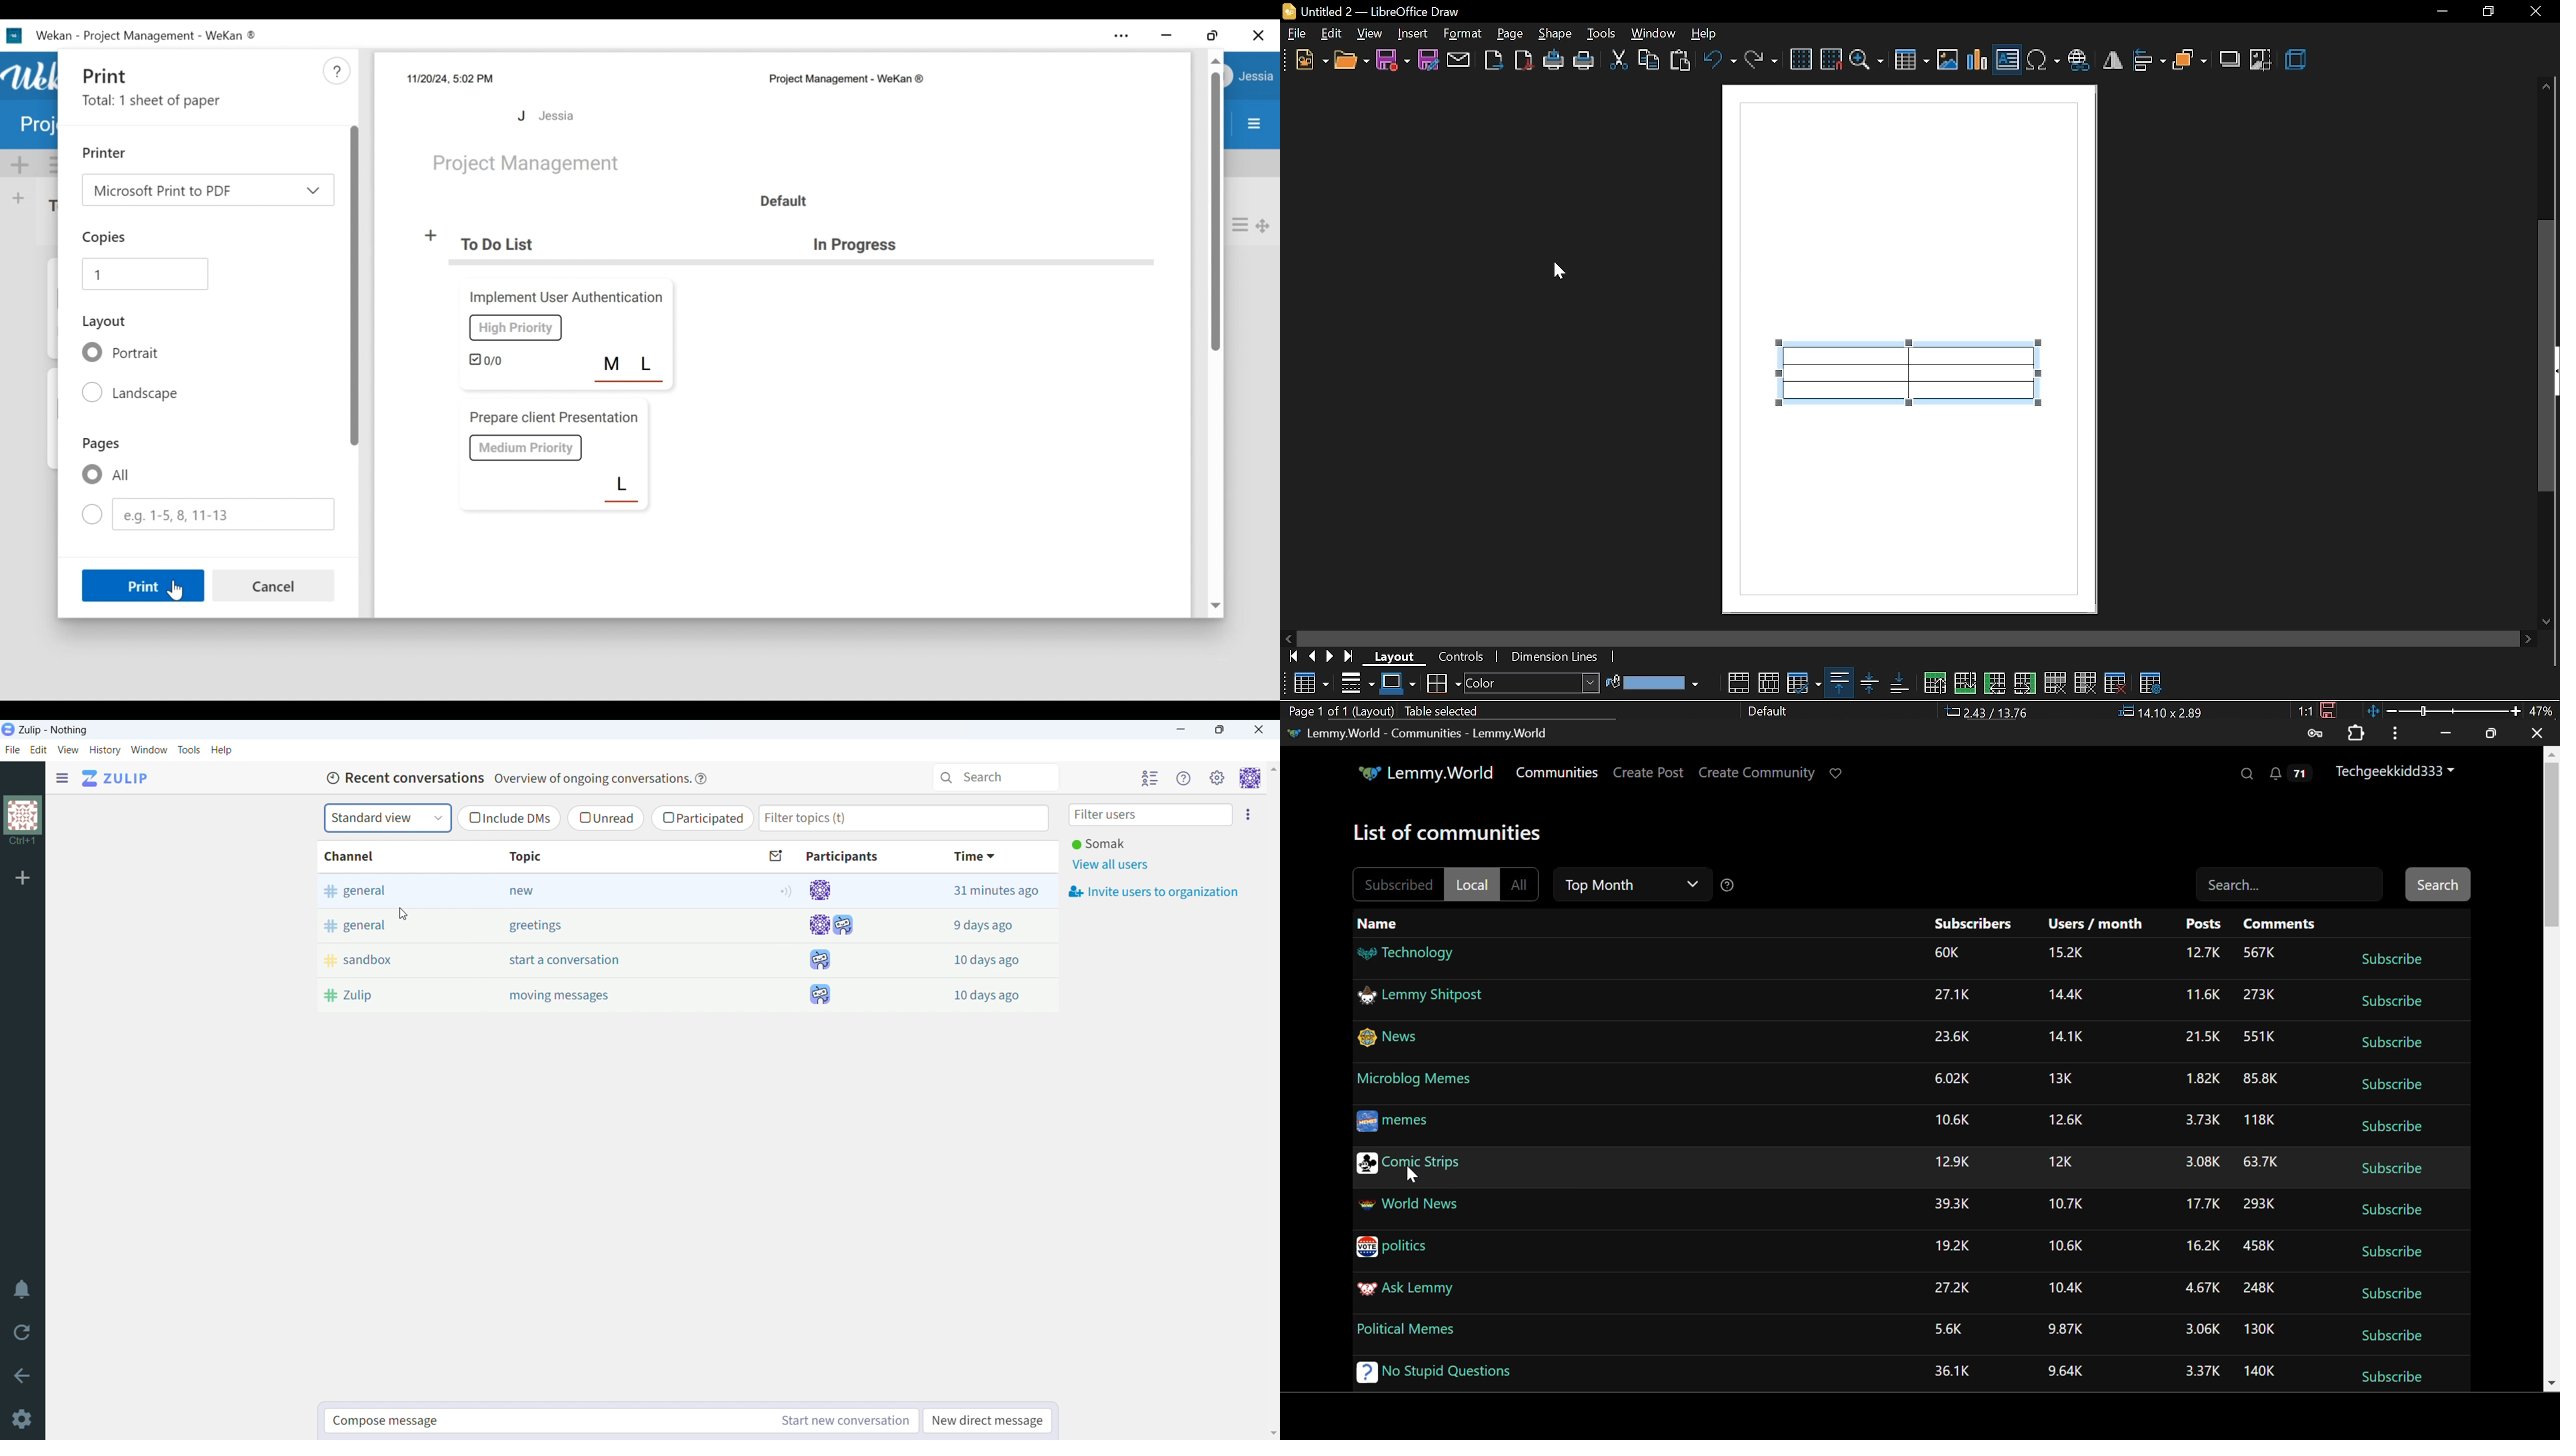 The image size is (2576, 1456). Describe the element at coordinates (1494, 61) in the screenshot. I see `export` at that location.